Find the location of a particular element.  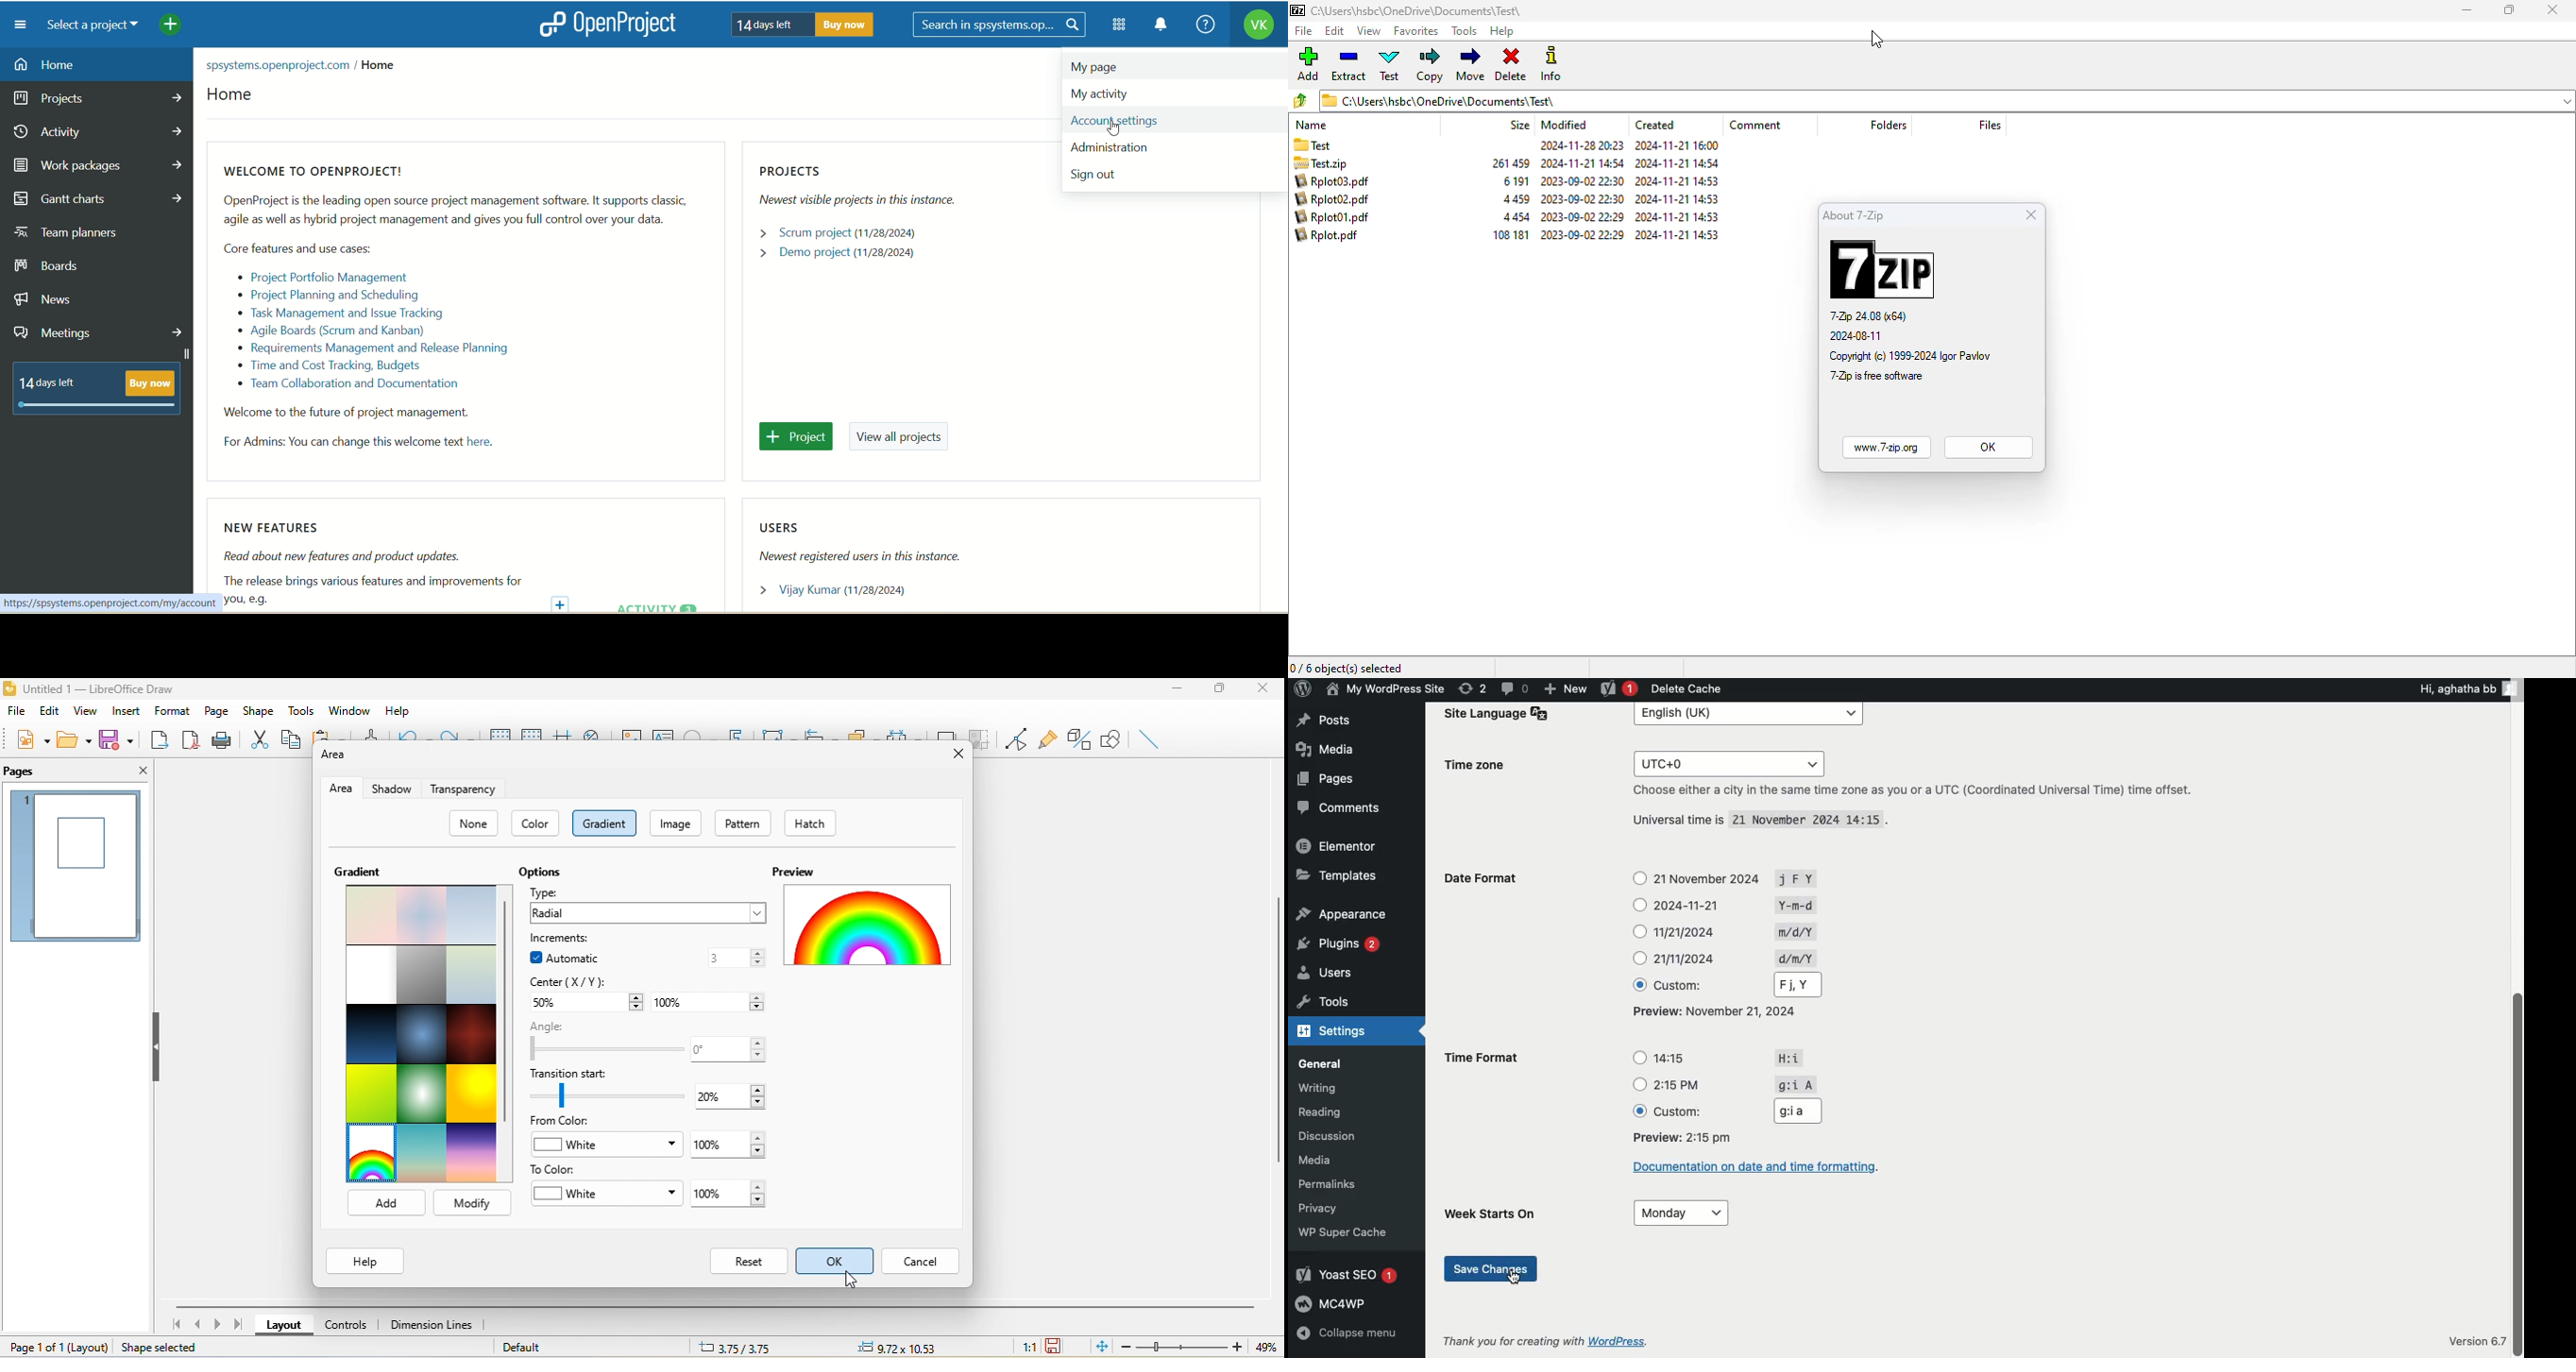

neon light is located at coordinates (421, 1095).